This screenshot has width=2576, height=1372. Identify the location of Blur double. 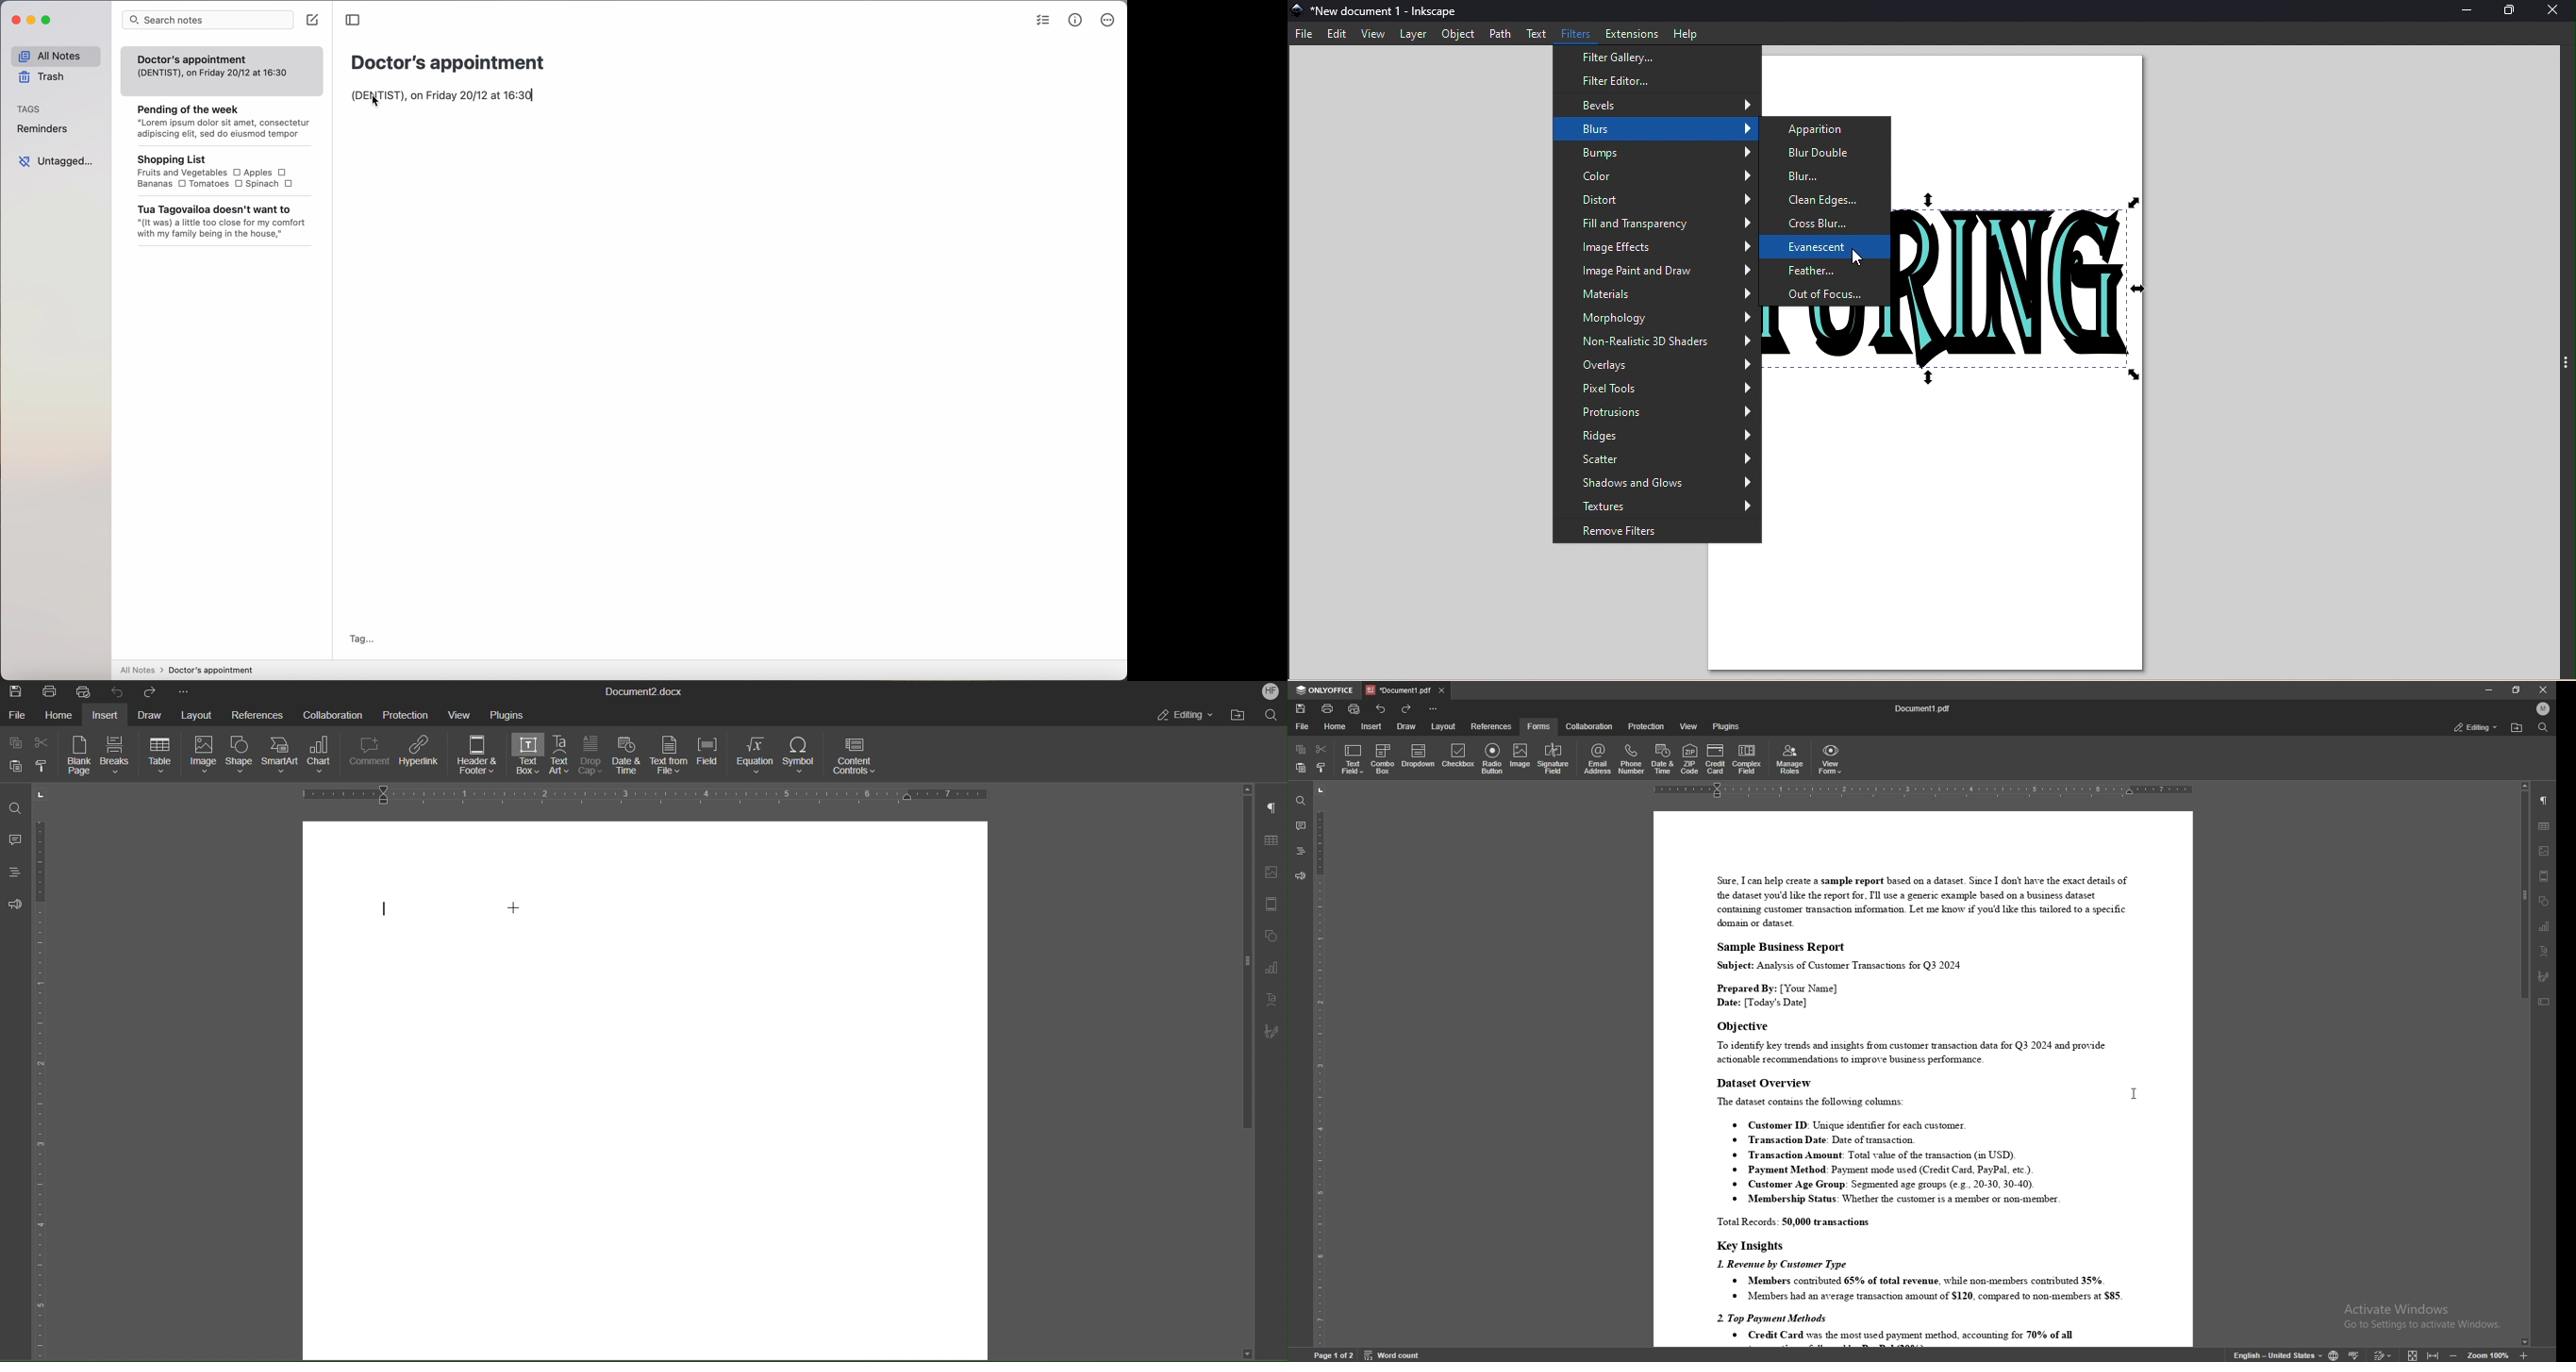
(1817, 152).